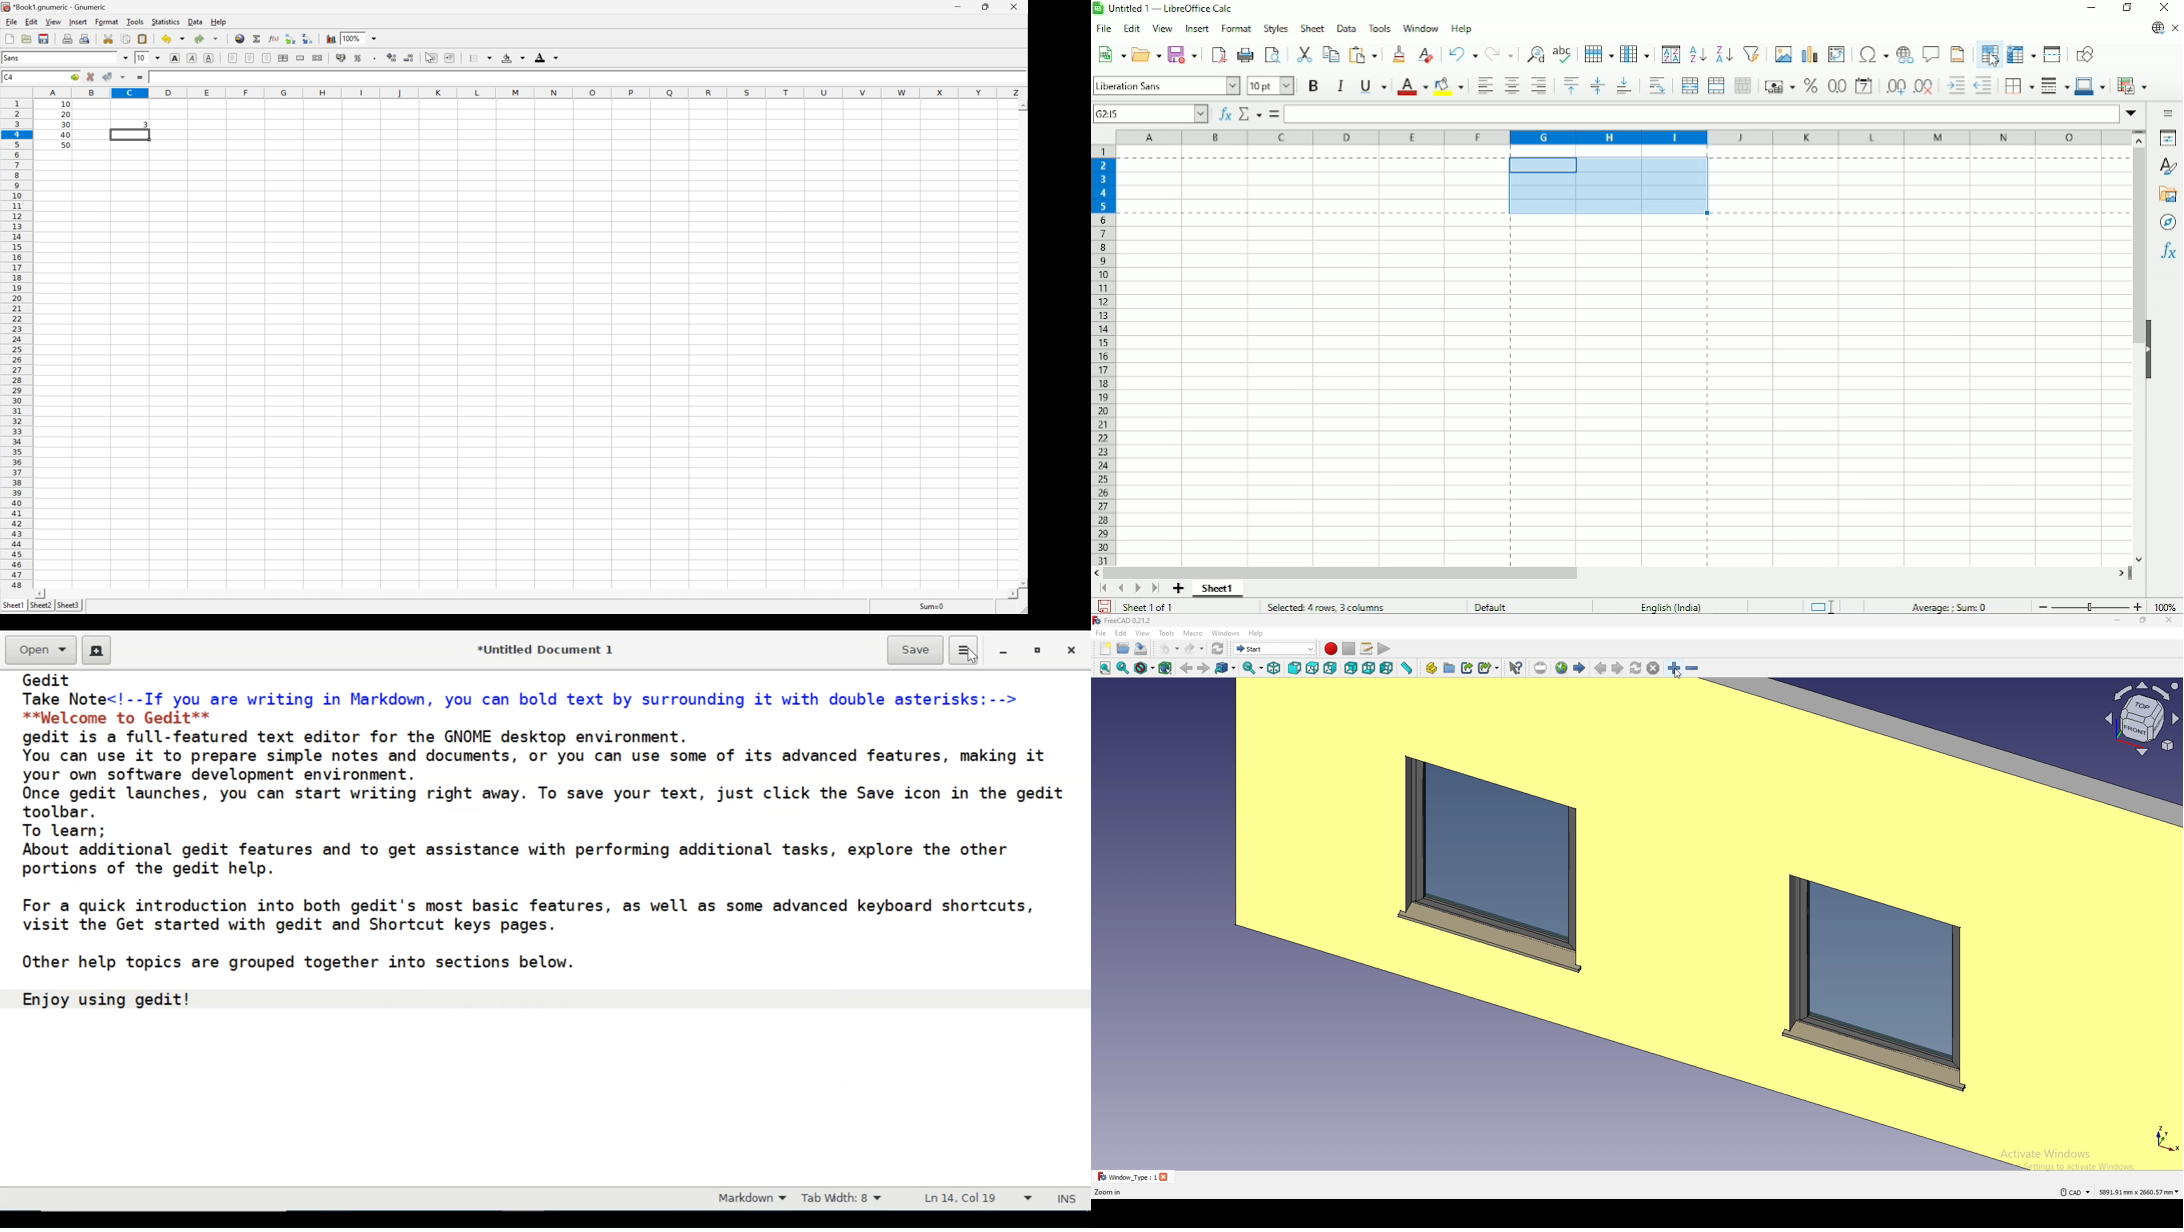  What do you see at coordinates (1622, 186) in the screenshot?
I see `defined print area` at bounding box center [1622, 186].